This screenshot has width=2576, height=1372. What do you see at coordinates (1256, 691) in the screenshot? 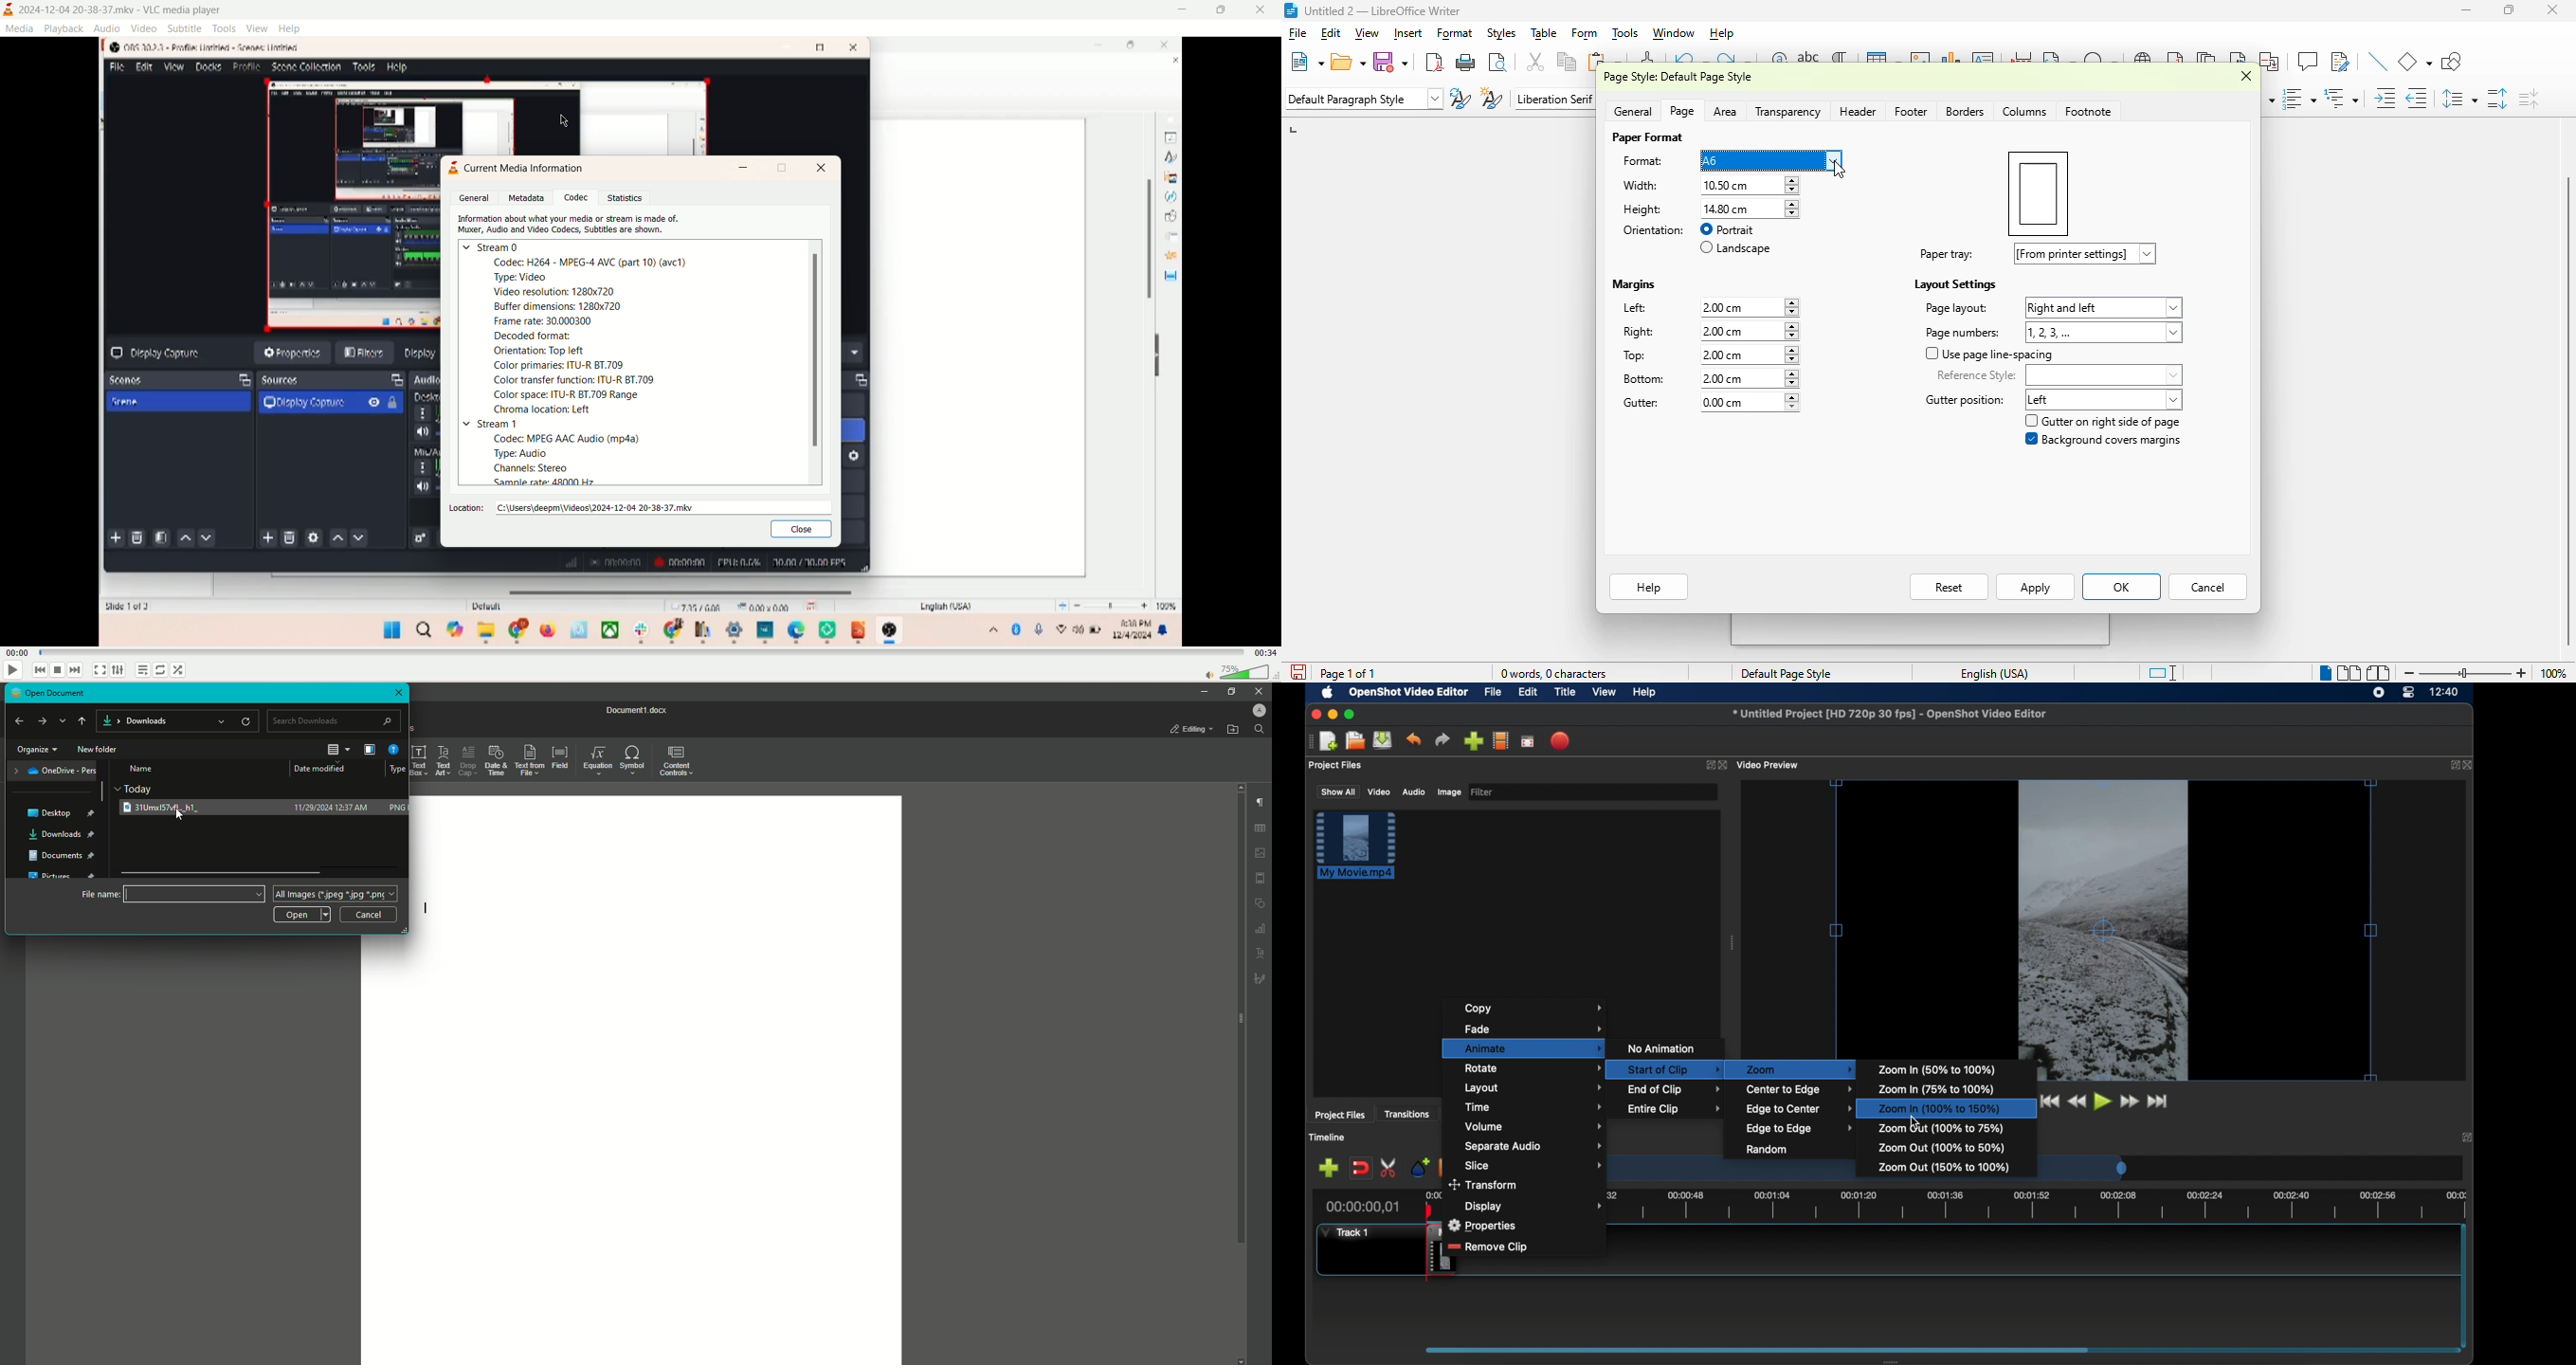
I see `Close` at bounding box center [1256, 691].